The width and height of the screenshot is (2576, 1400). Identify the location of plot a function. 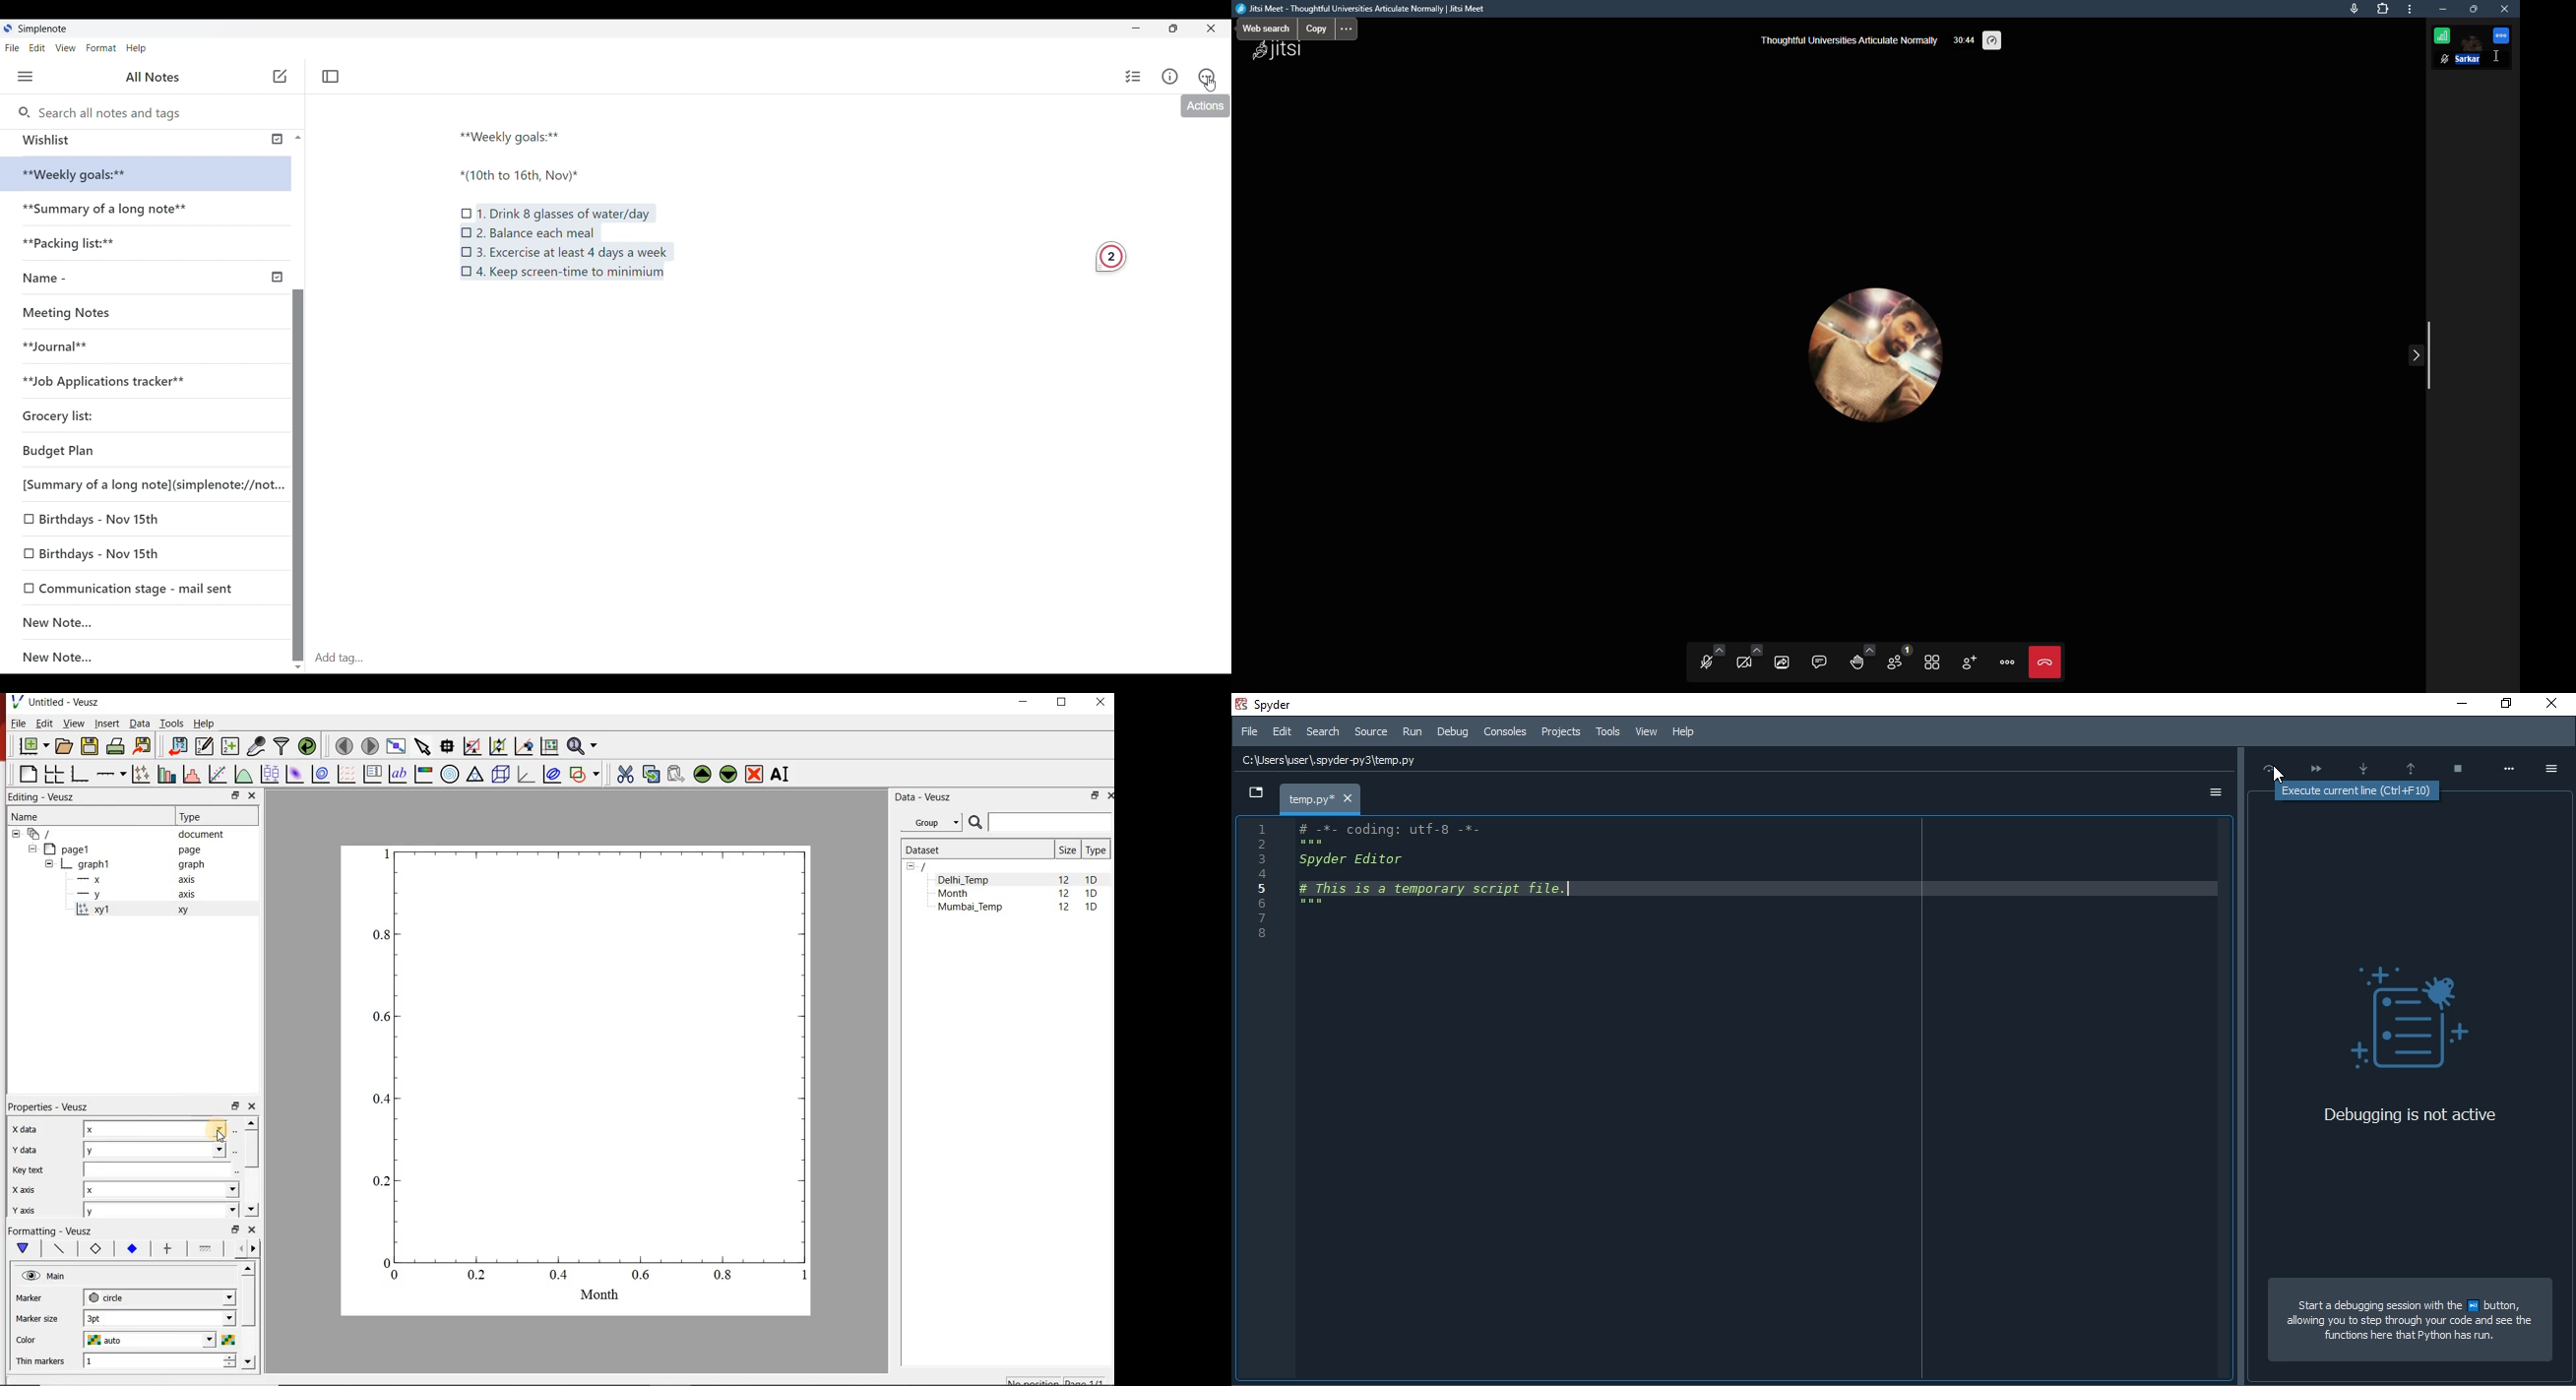
(244, 774).